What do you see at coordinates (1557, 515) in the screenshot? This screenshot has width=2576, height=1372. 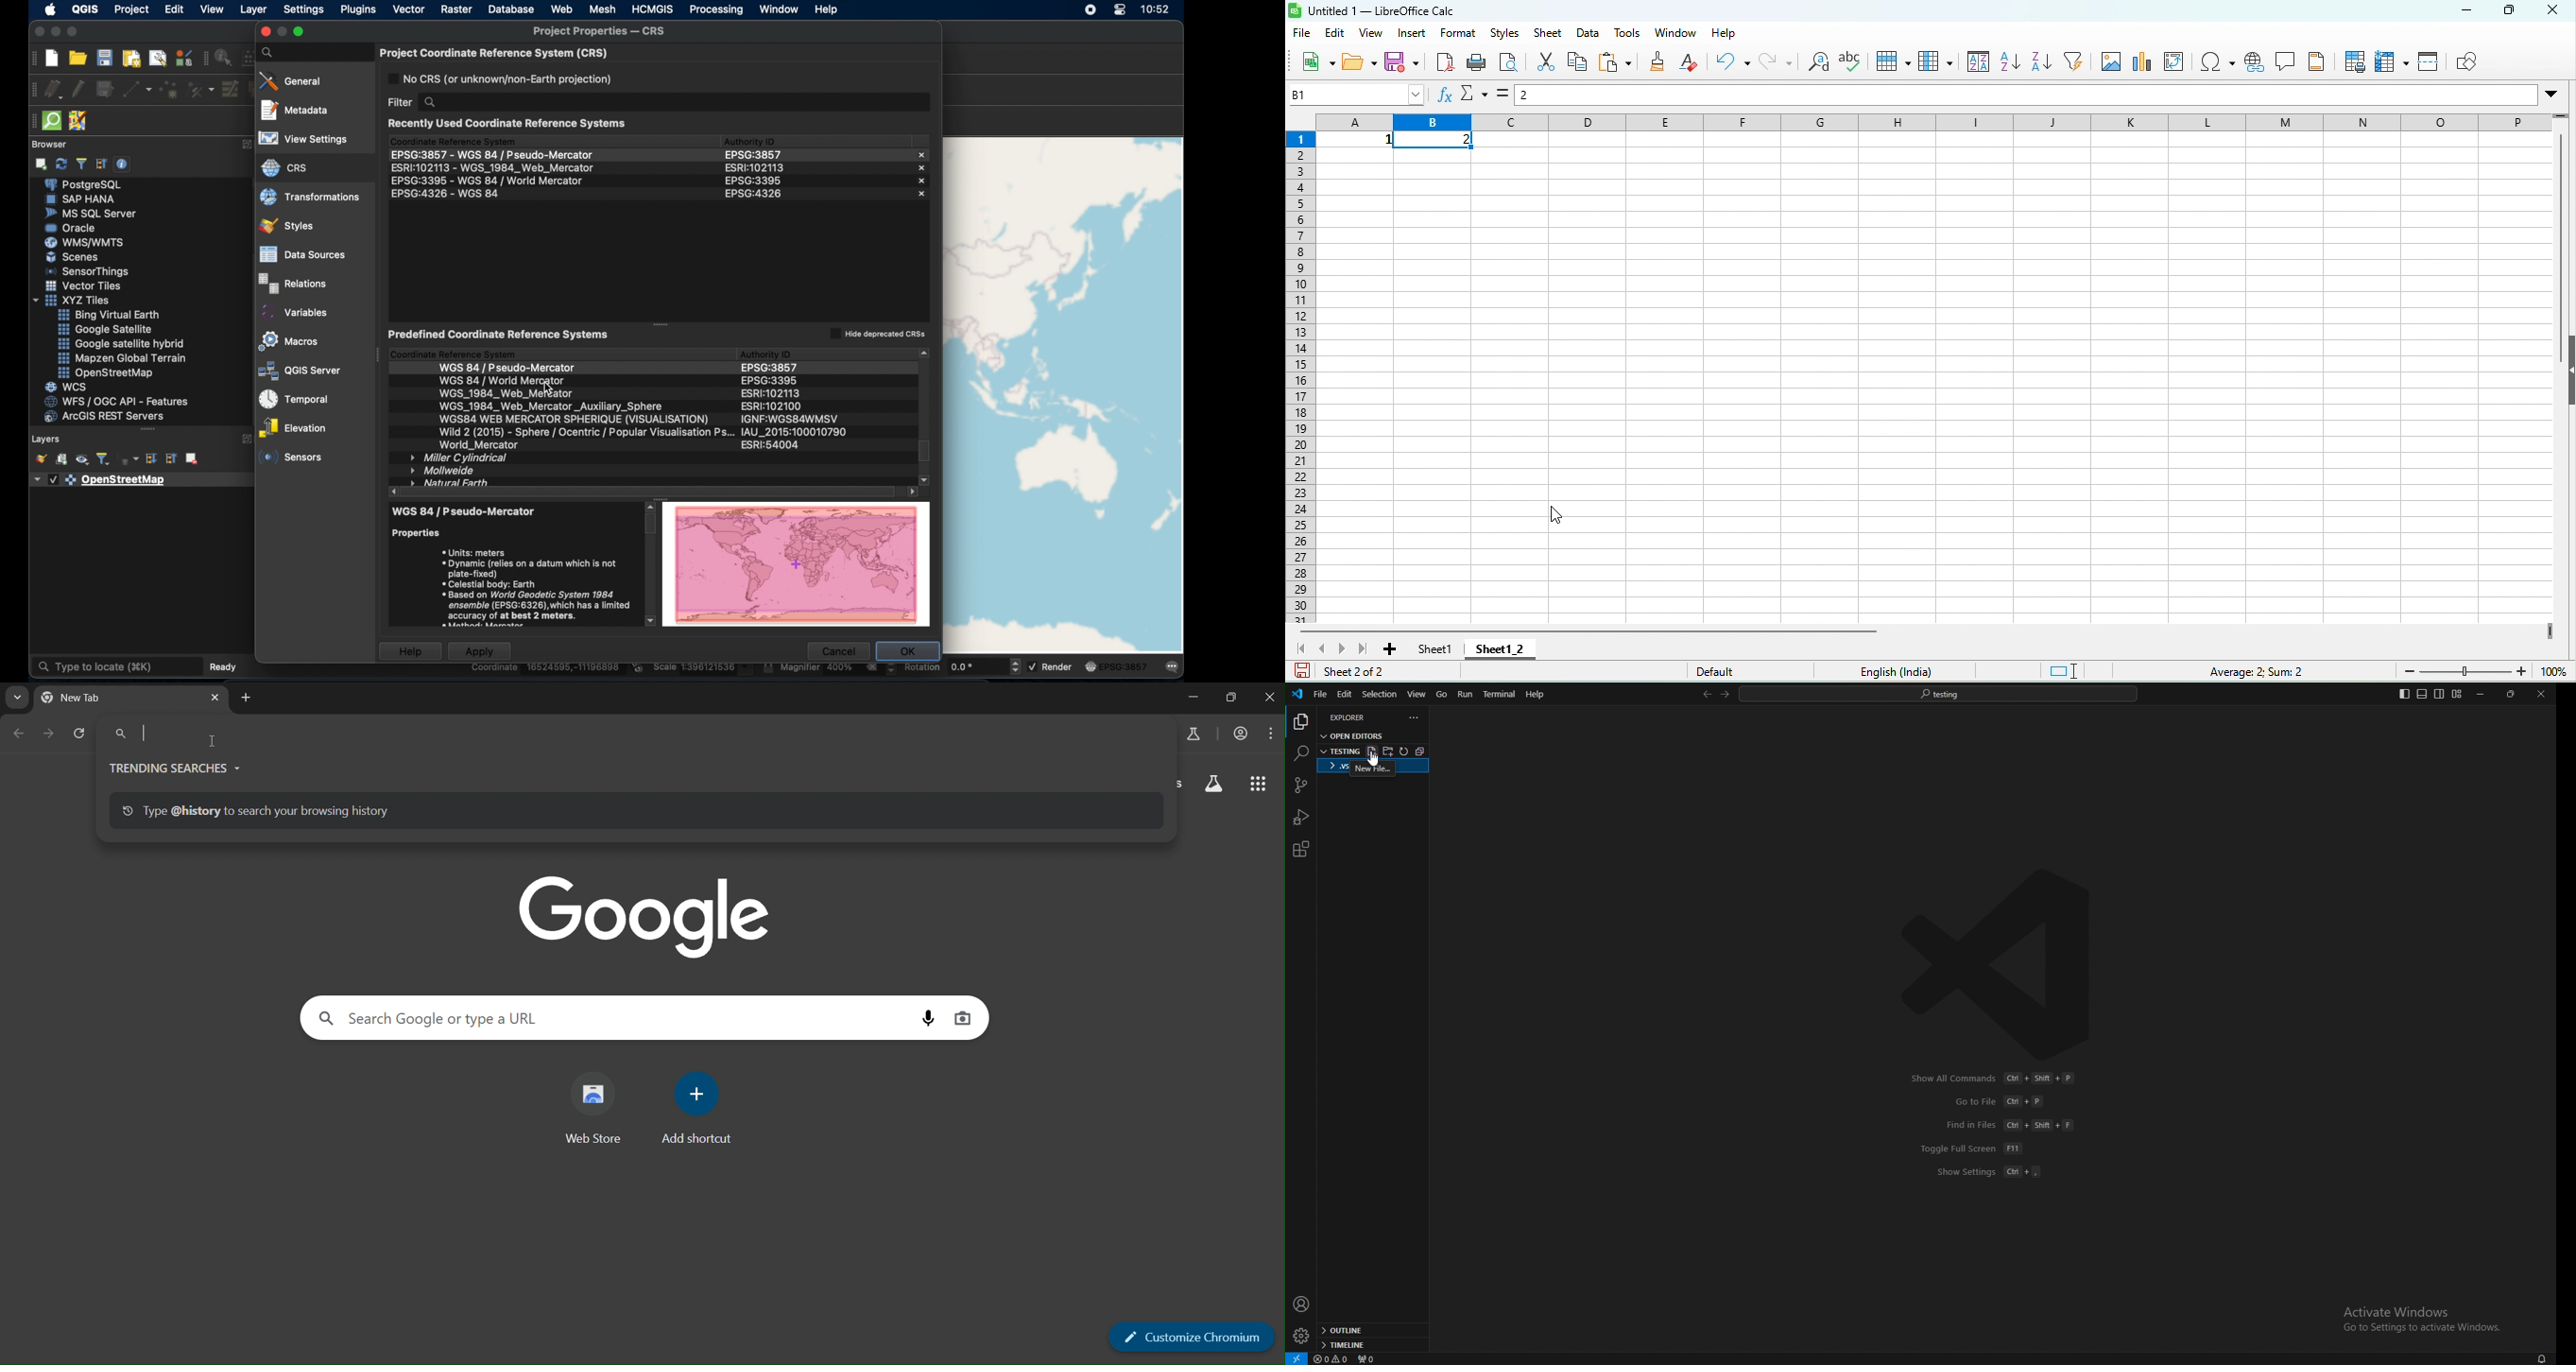 I see `cursor` at bounding box center [1557, 515].